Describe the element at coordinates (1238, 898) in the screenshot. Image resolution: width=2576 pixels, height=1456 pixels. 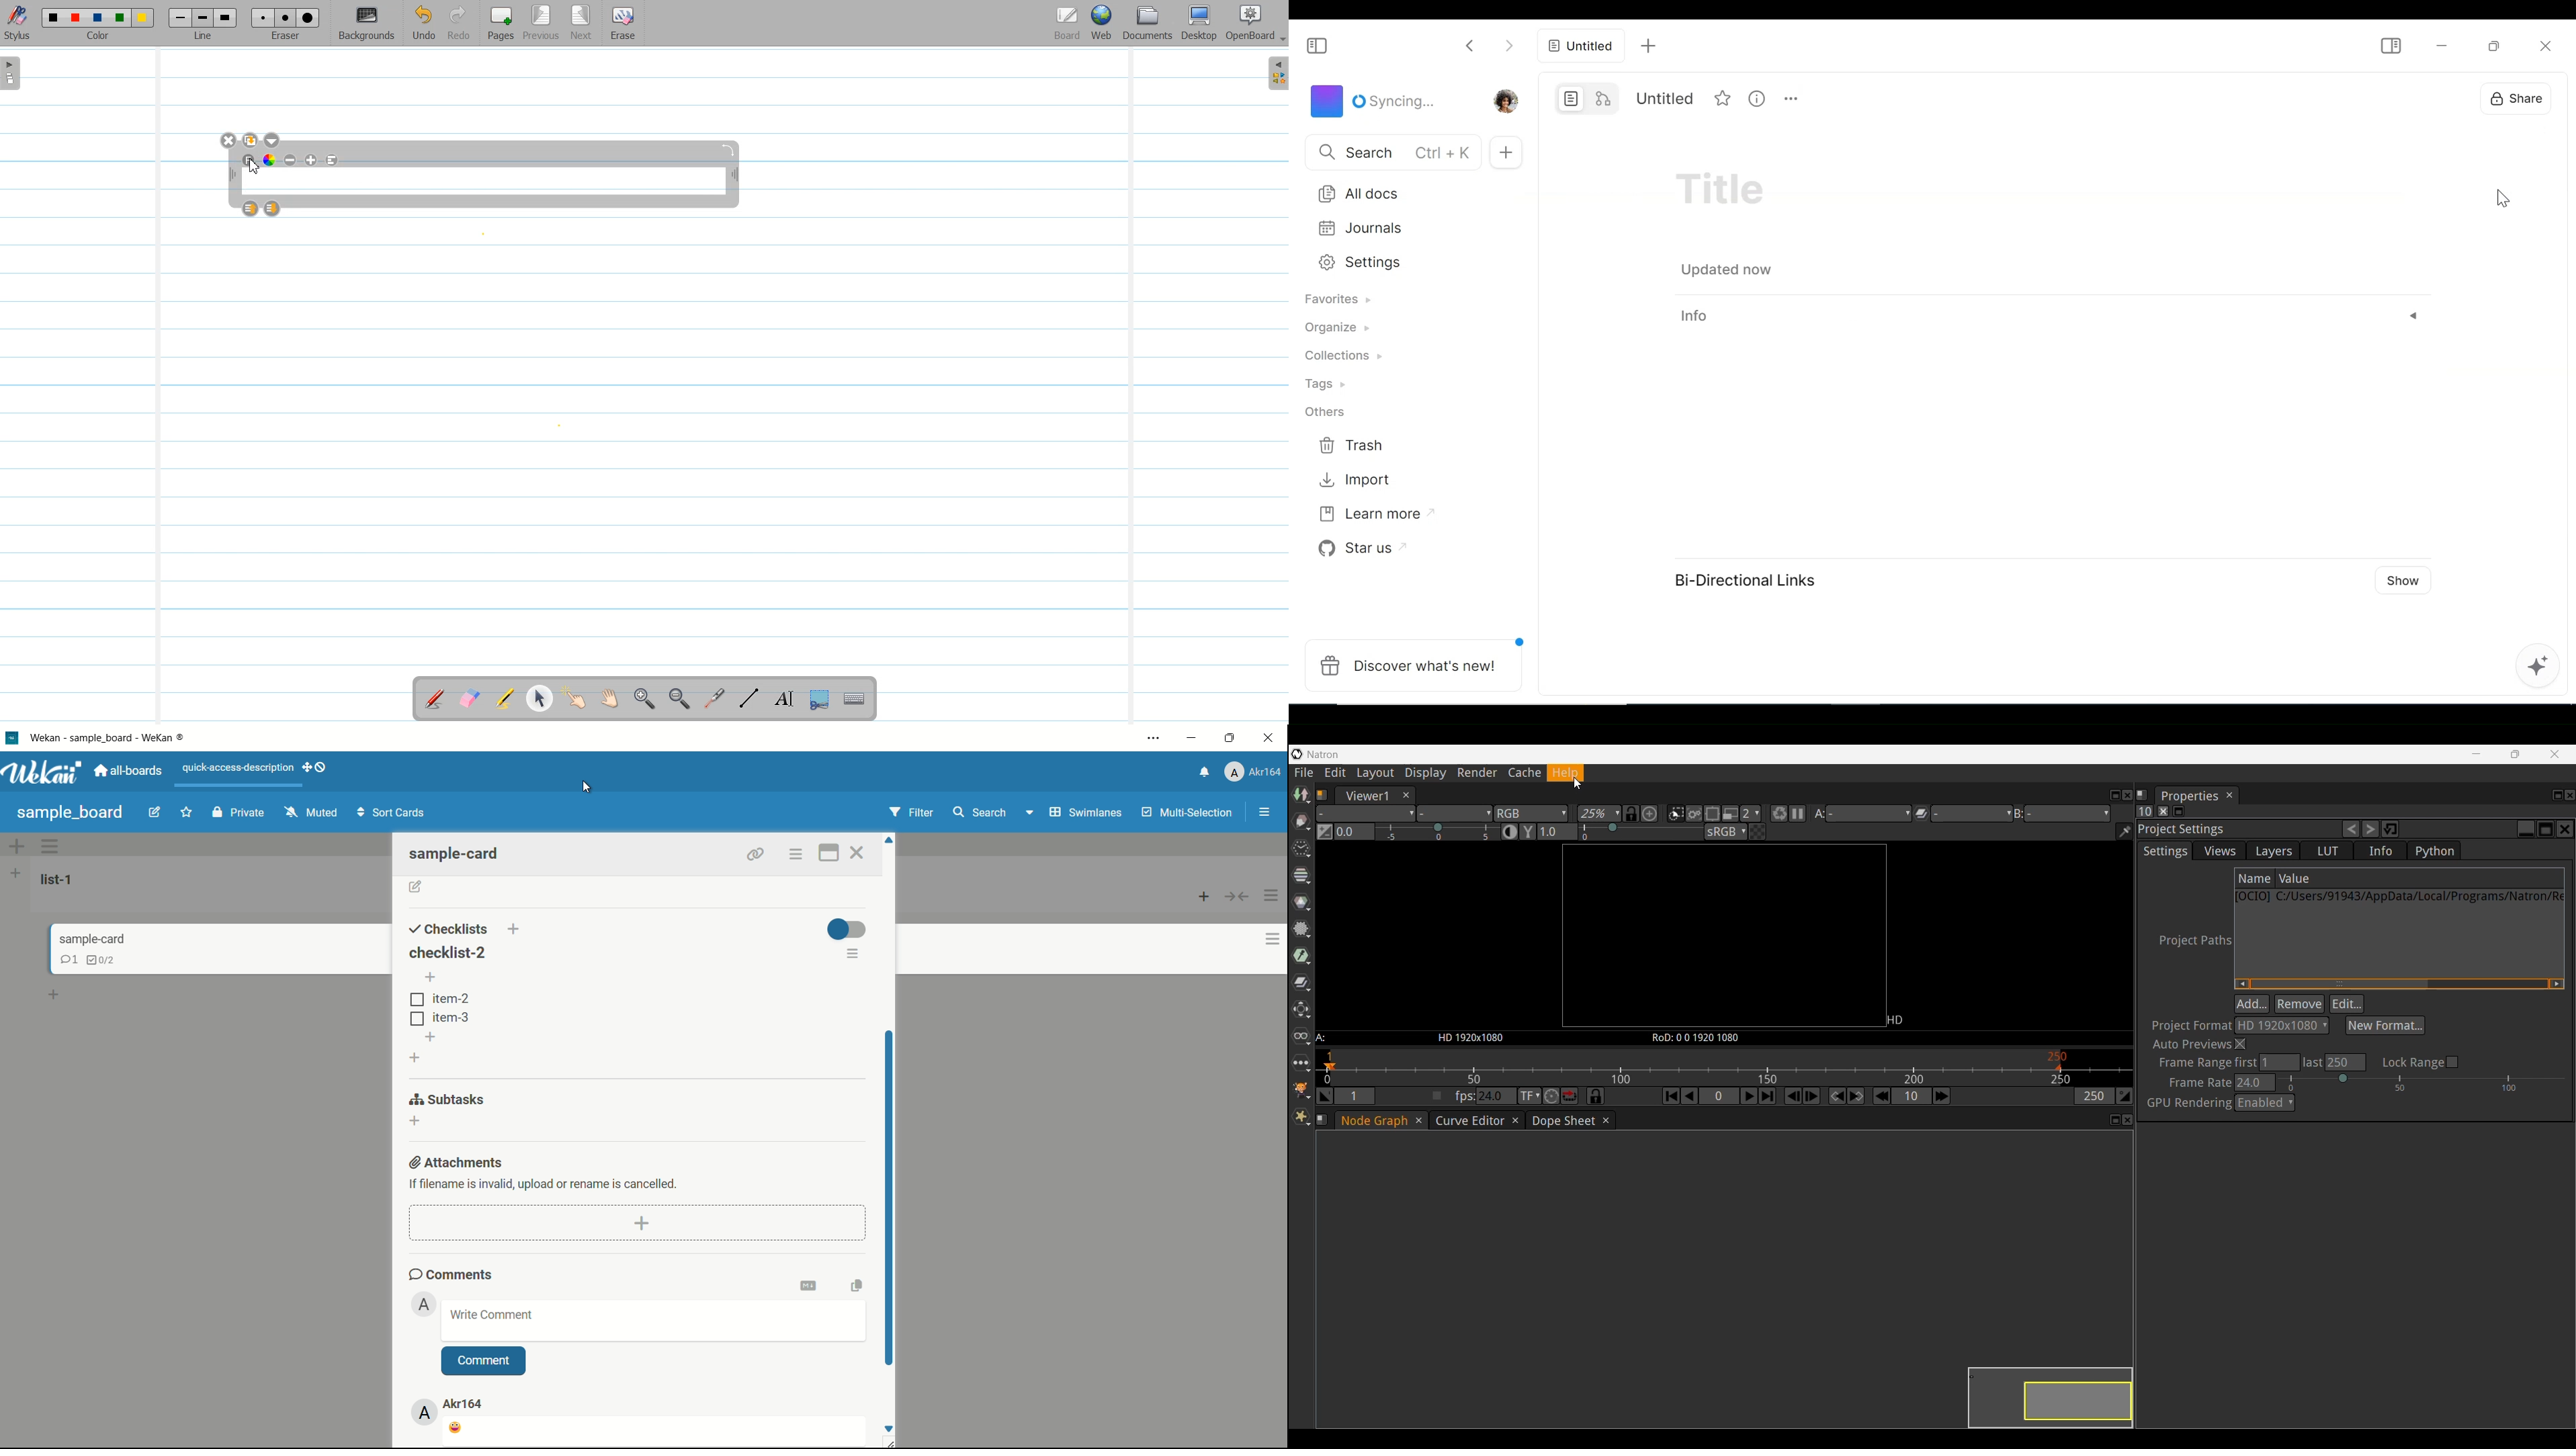
I see `collapse` at that location.